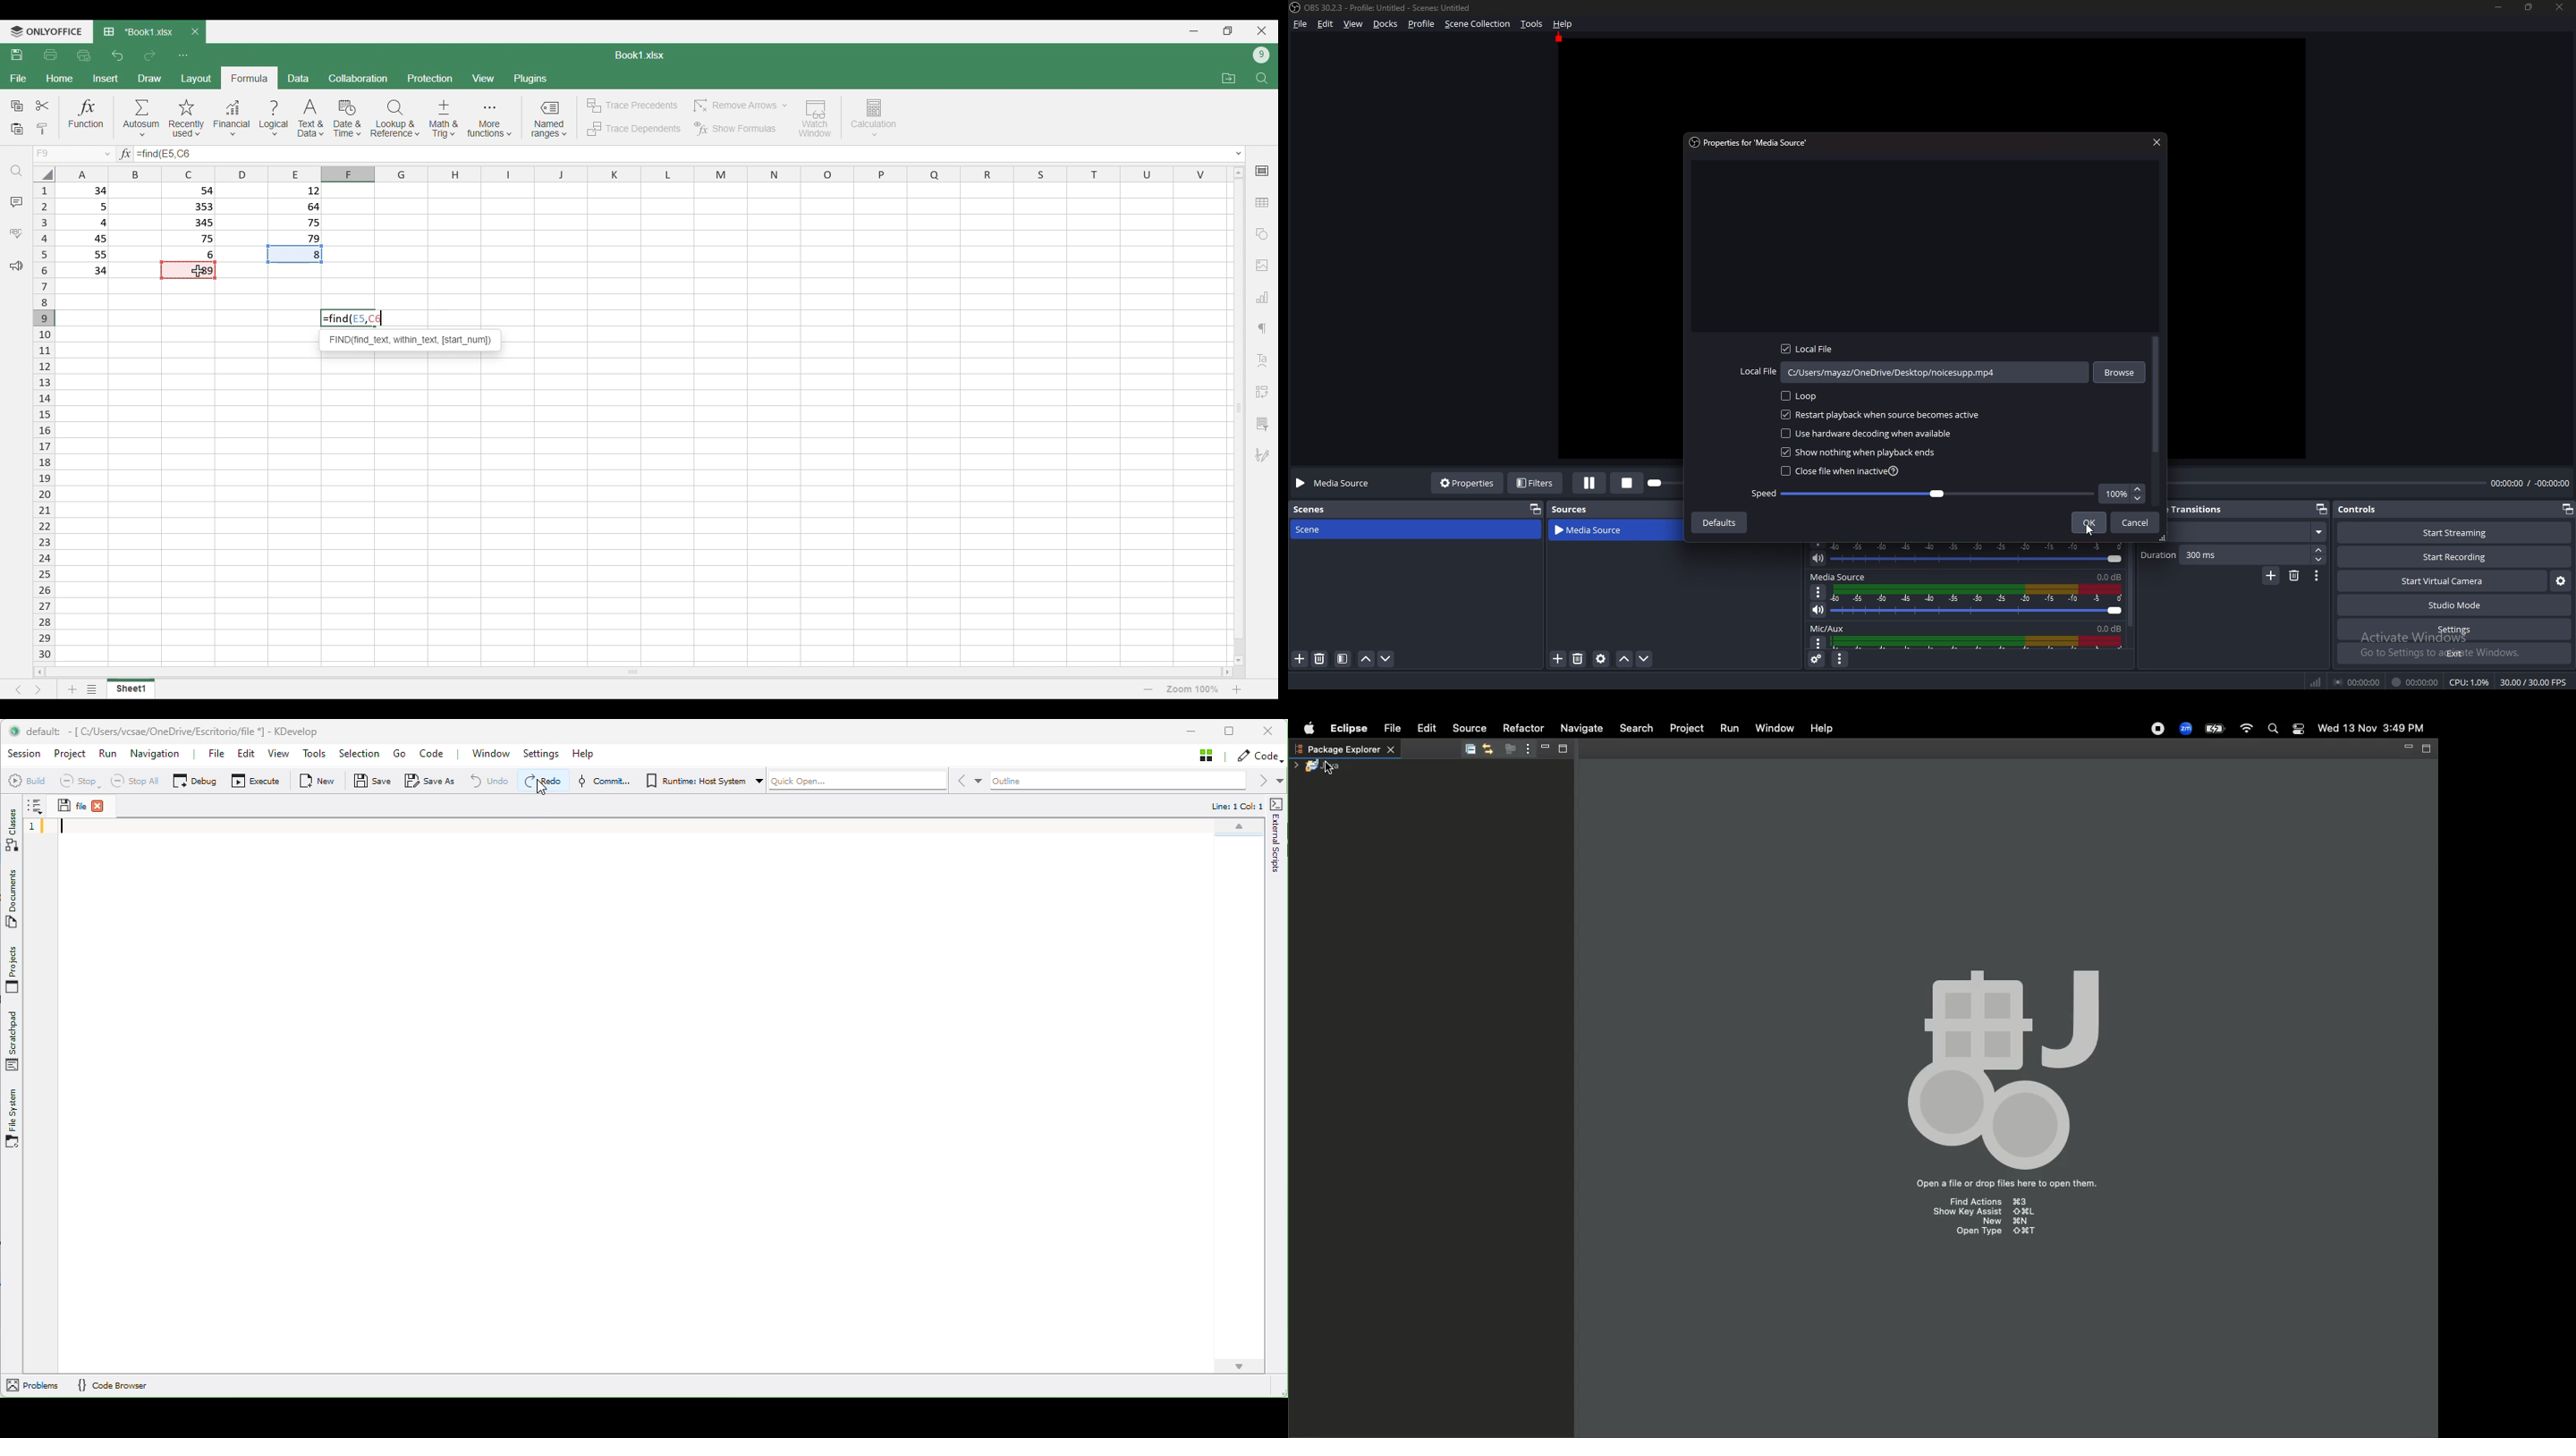 The image size is (2576, 1456). I want to click on Virtual camera settings, so click(2561, 582).